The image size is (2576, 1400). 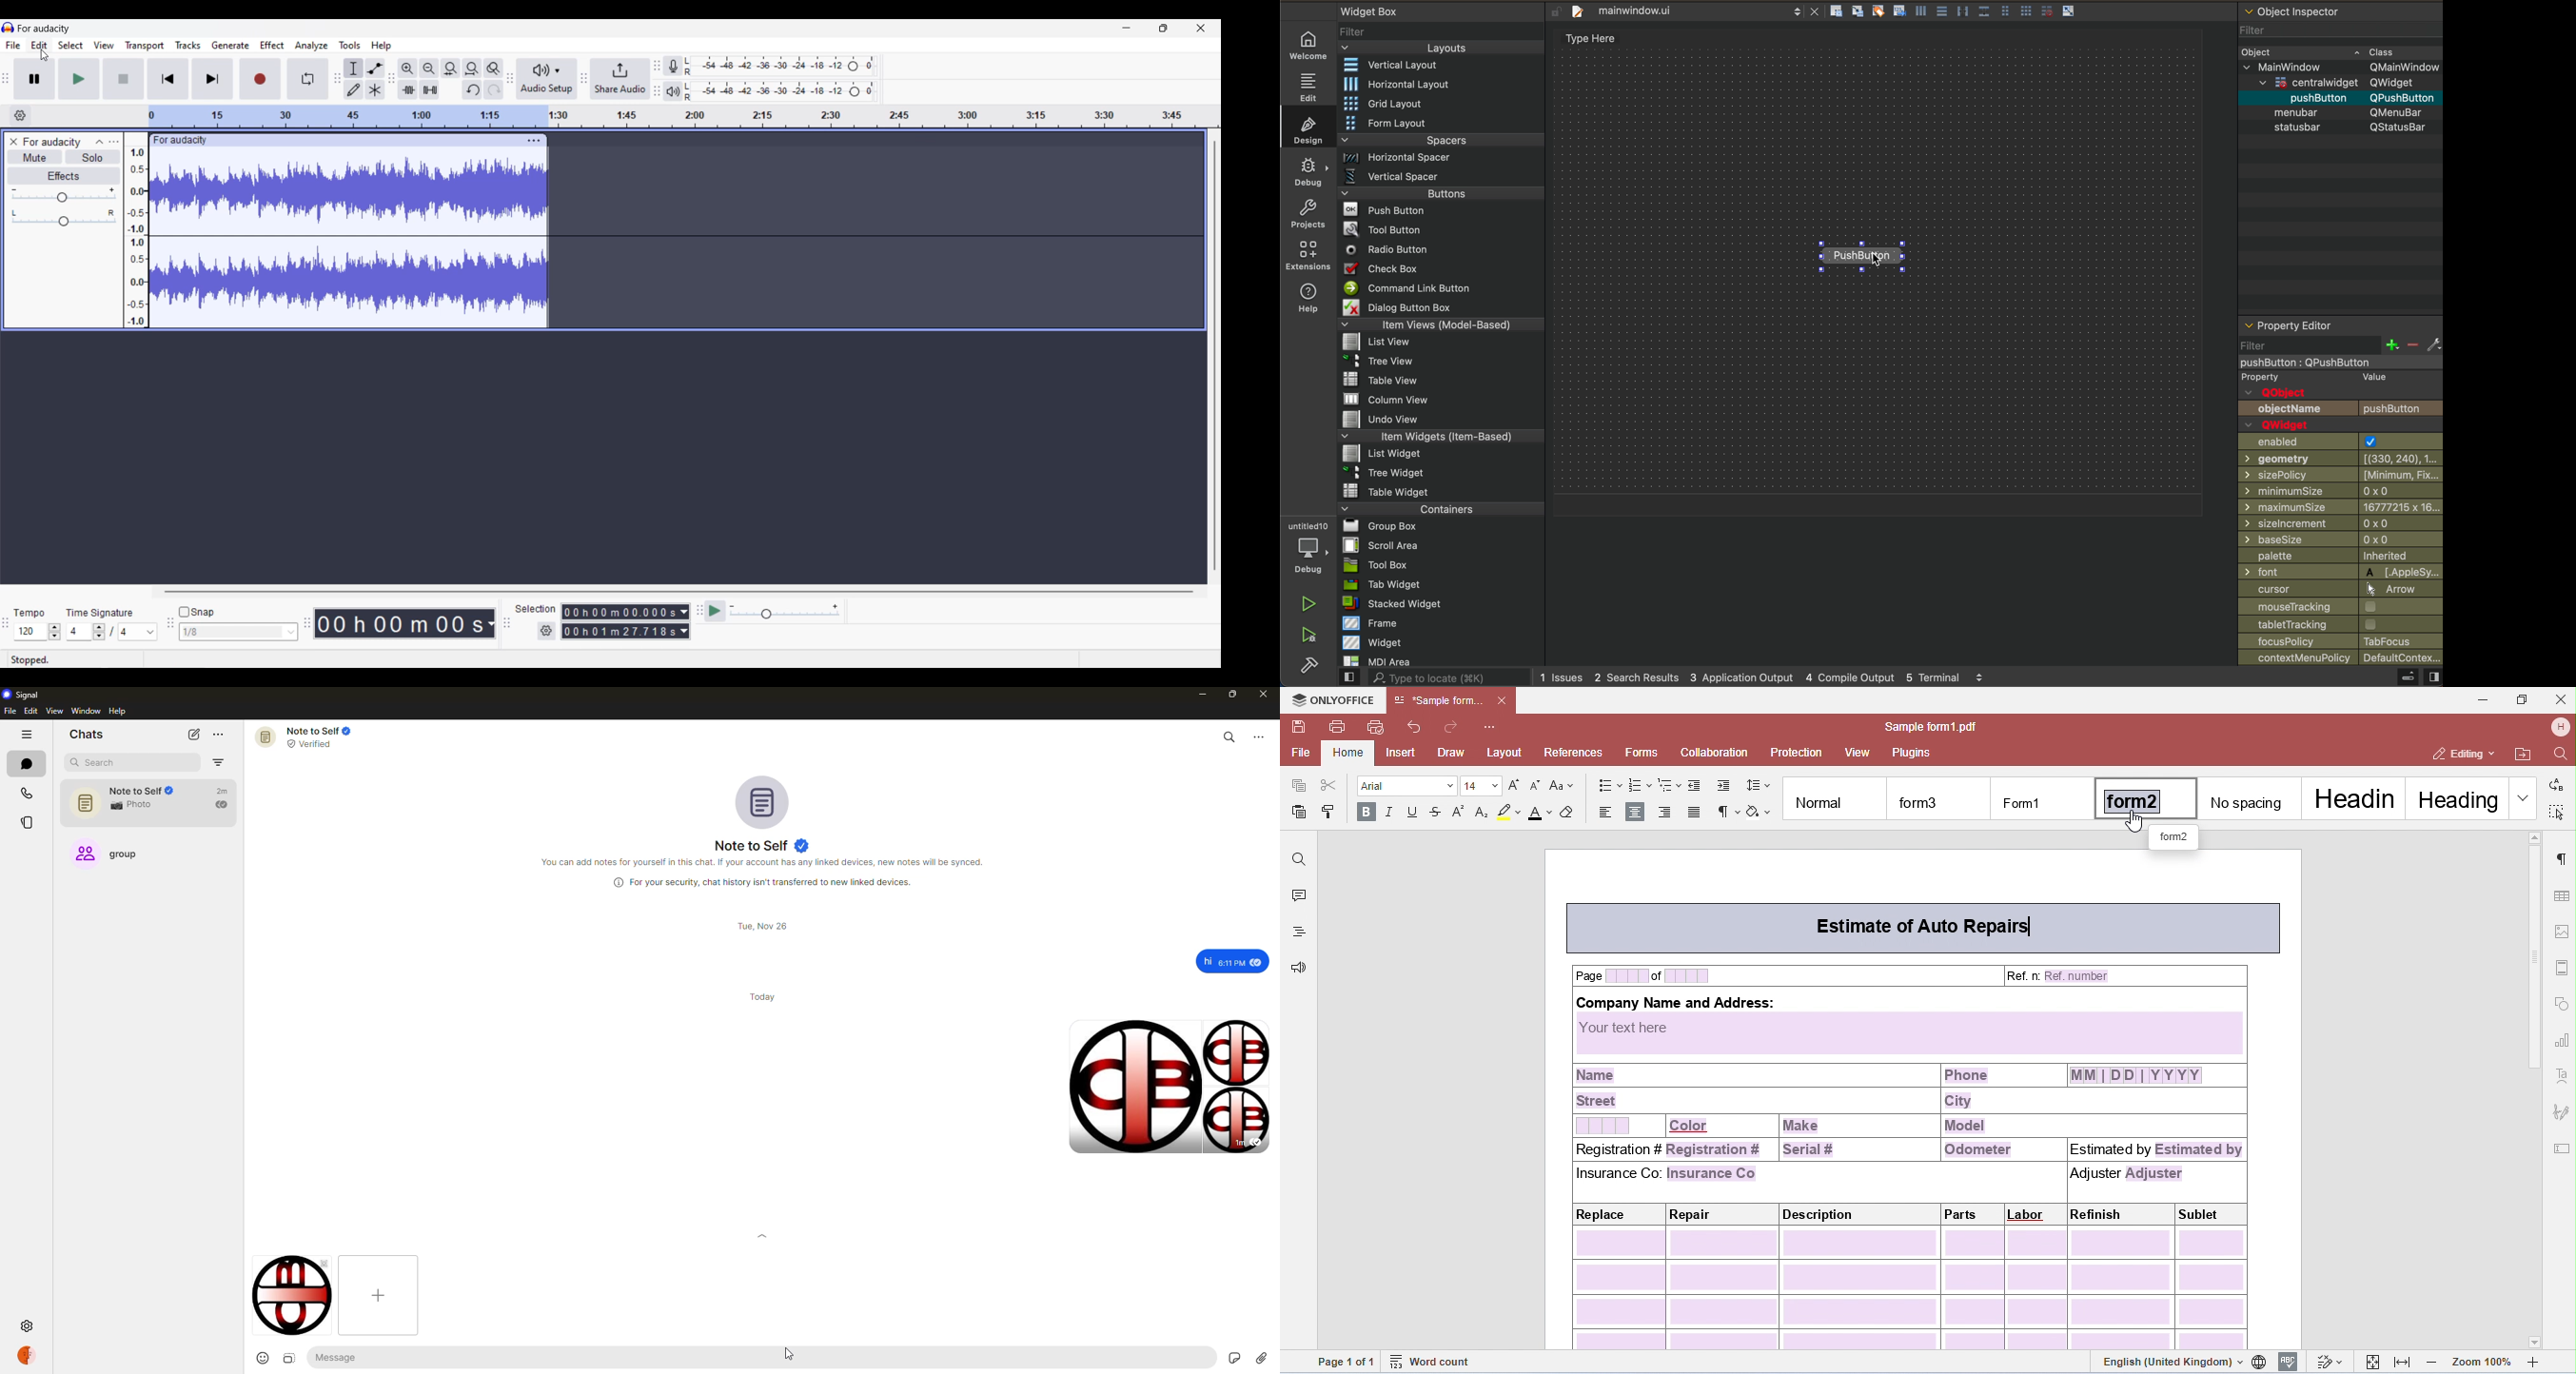 What do you see at coordinates (1308, 214) in the screenshot?
I see `projects` at bounding box center [1308, 214].